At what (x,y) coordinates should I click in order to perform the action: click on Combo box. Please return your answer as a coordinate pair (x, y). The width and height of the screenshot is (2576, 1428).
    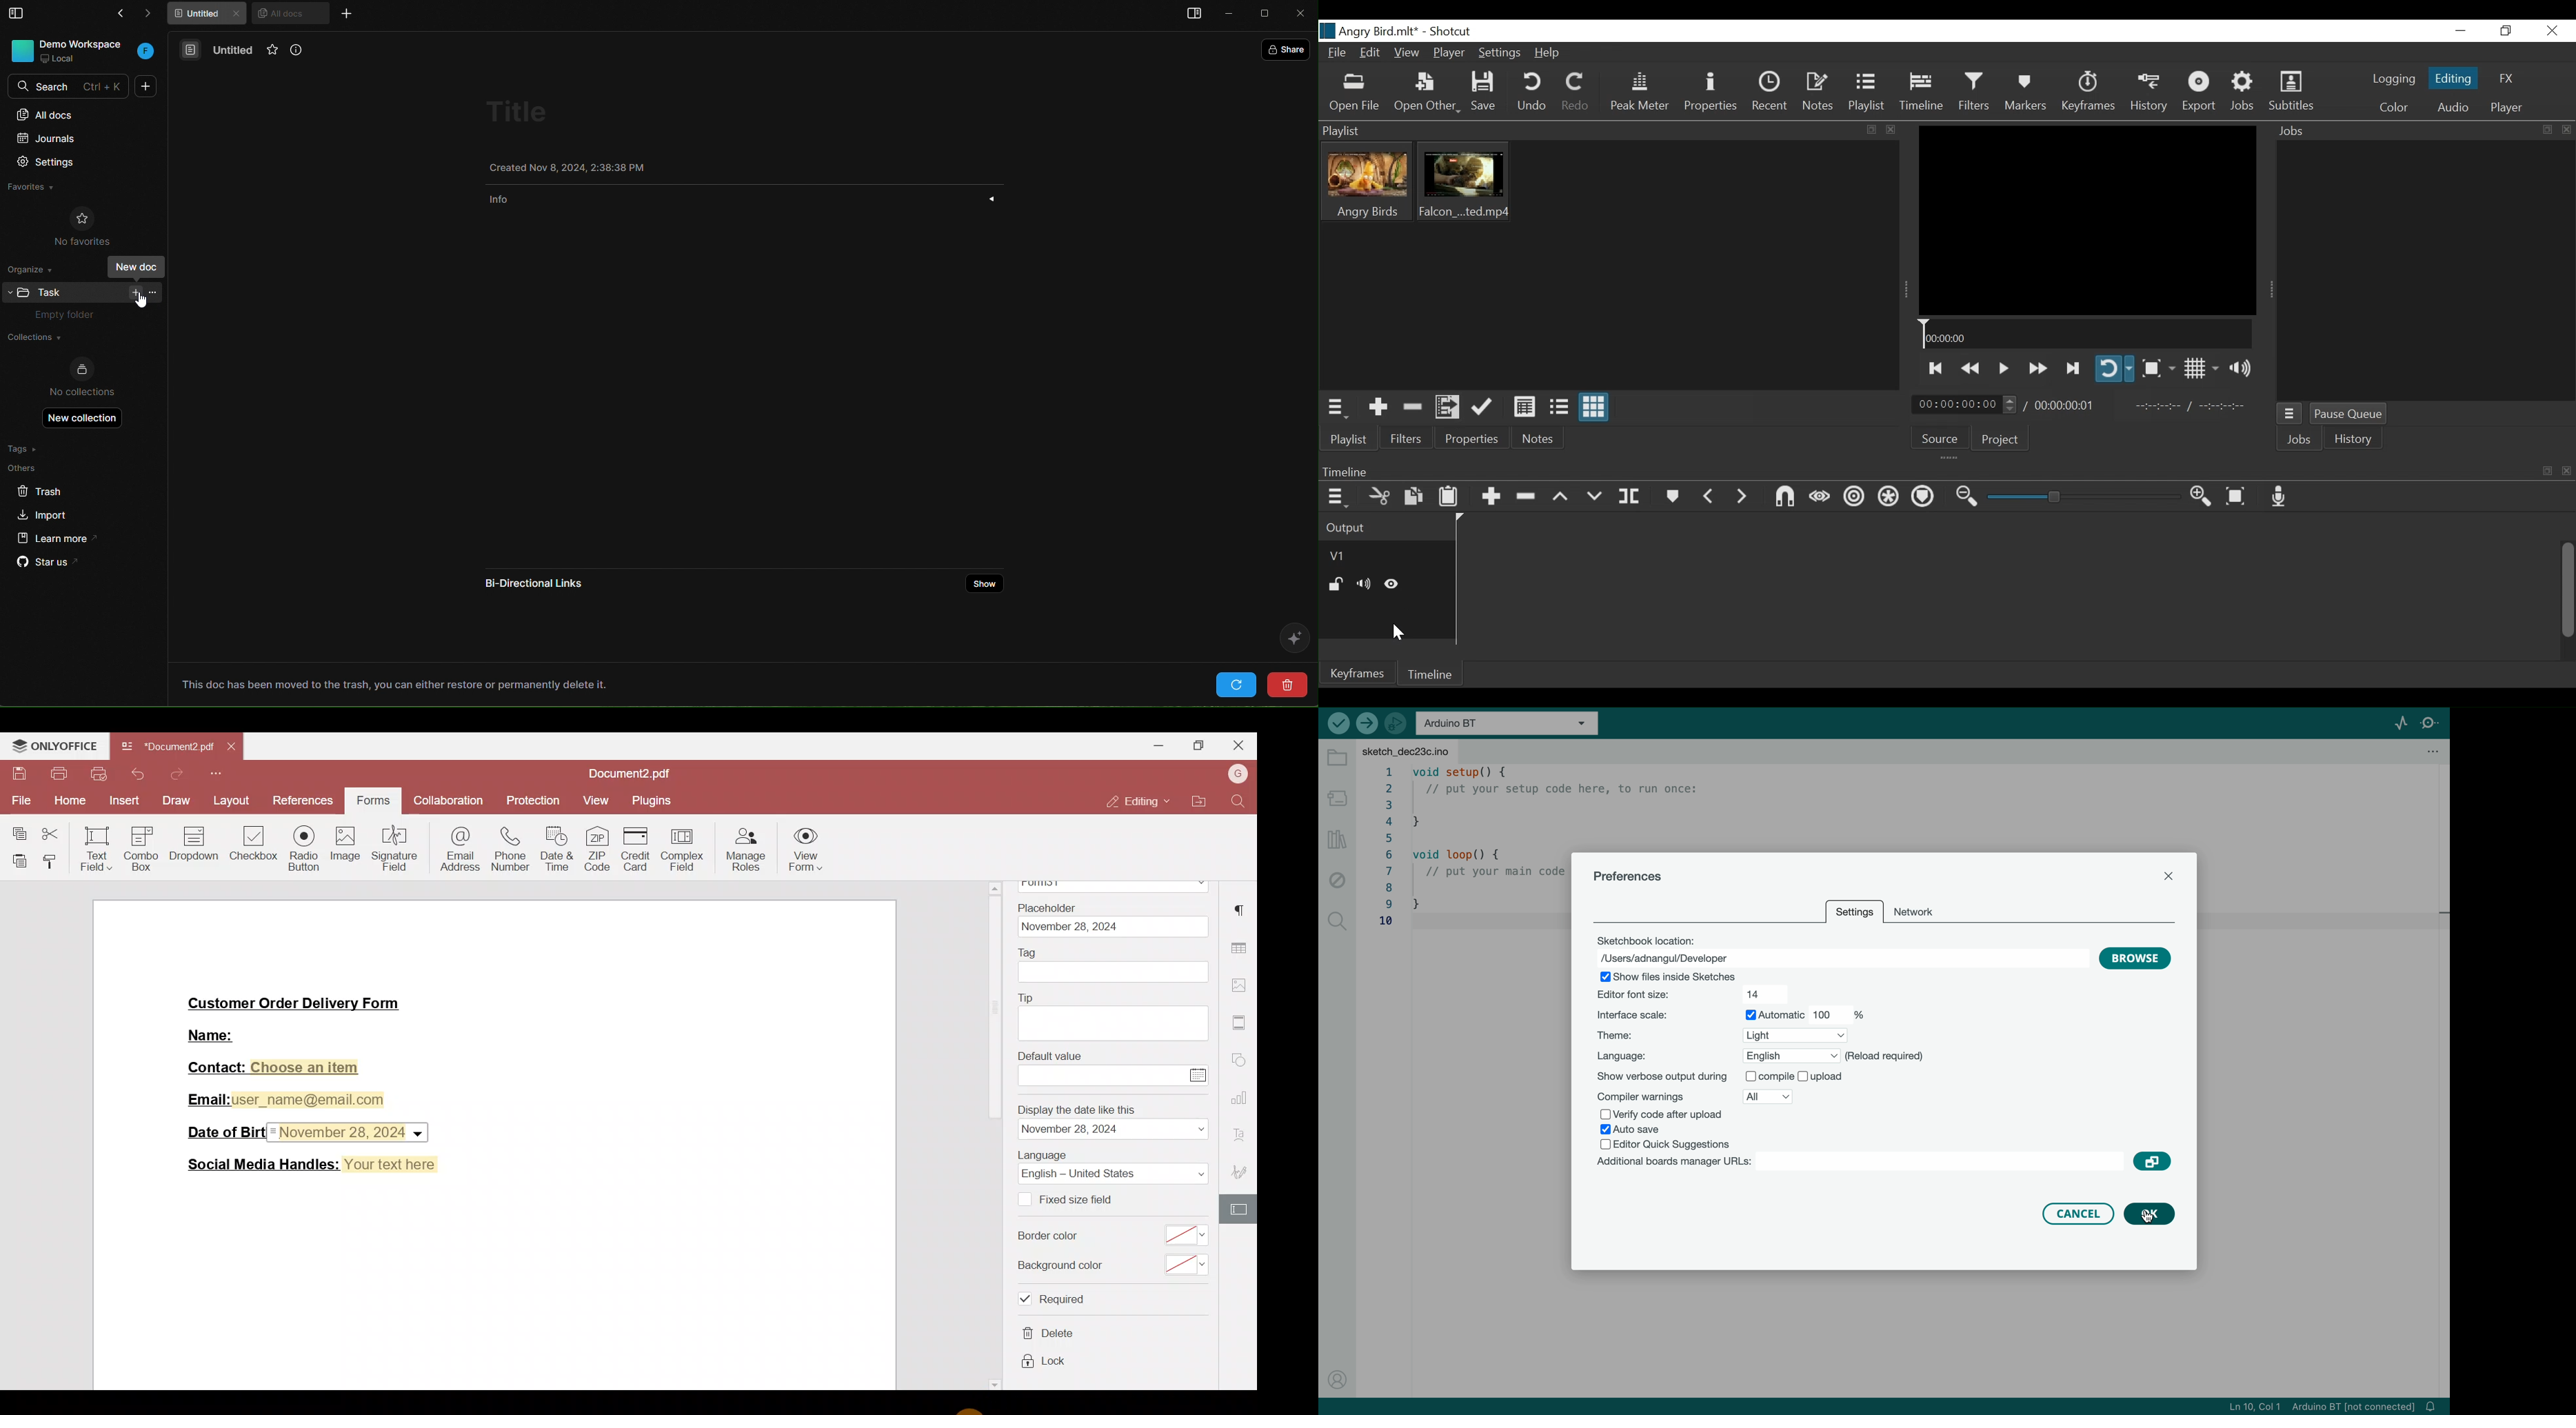
    Looking at the image, I should click on (140, 846).